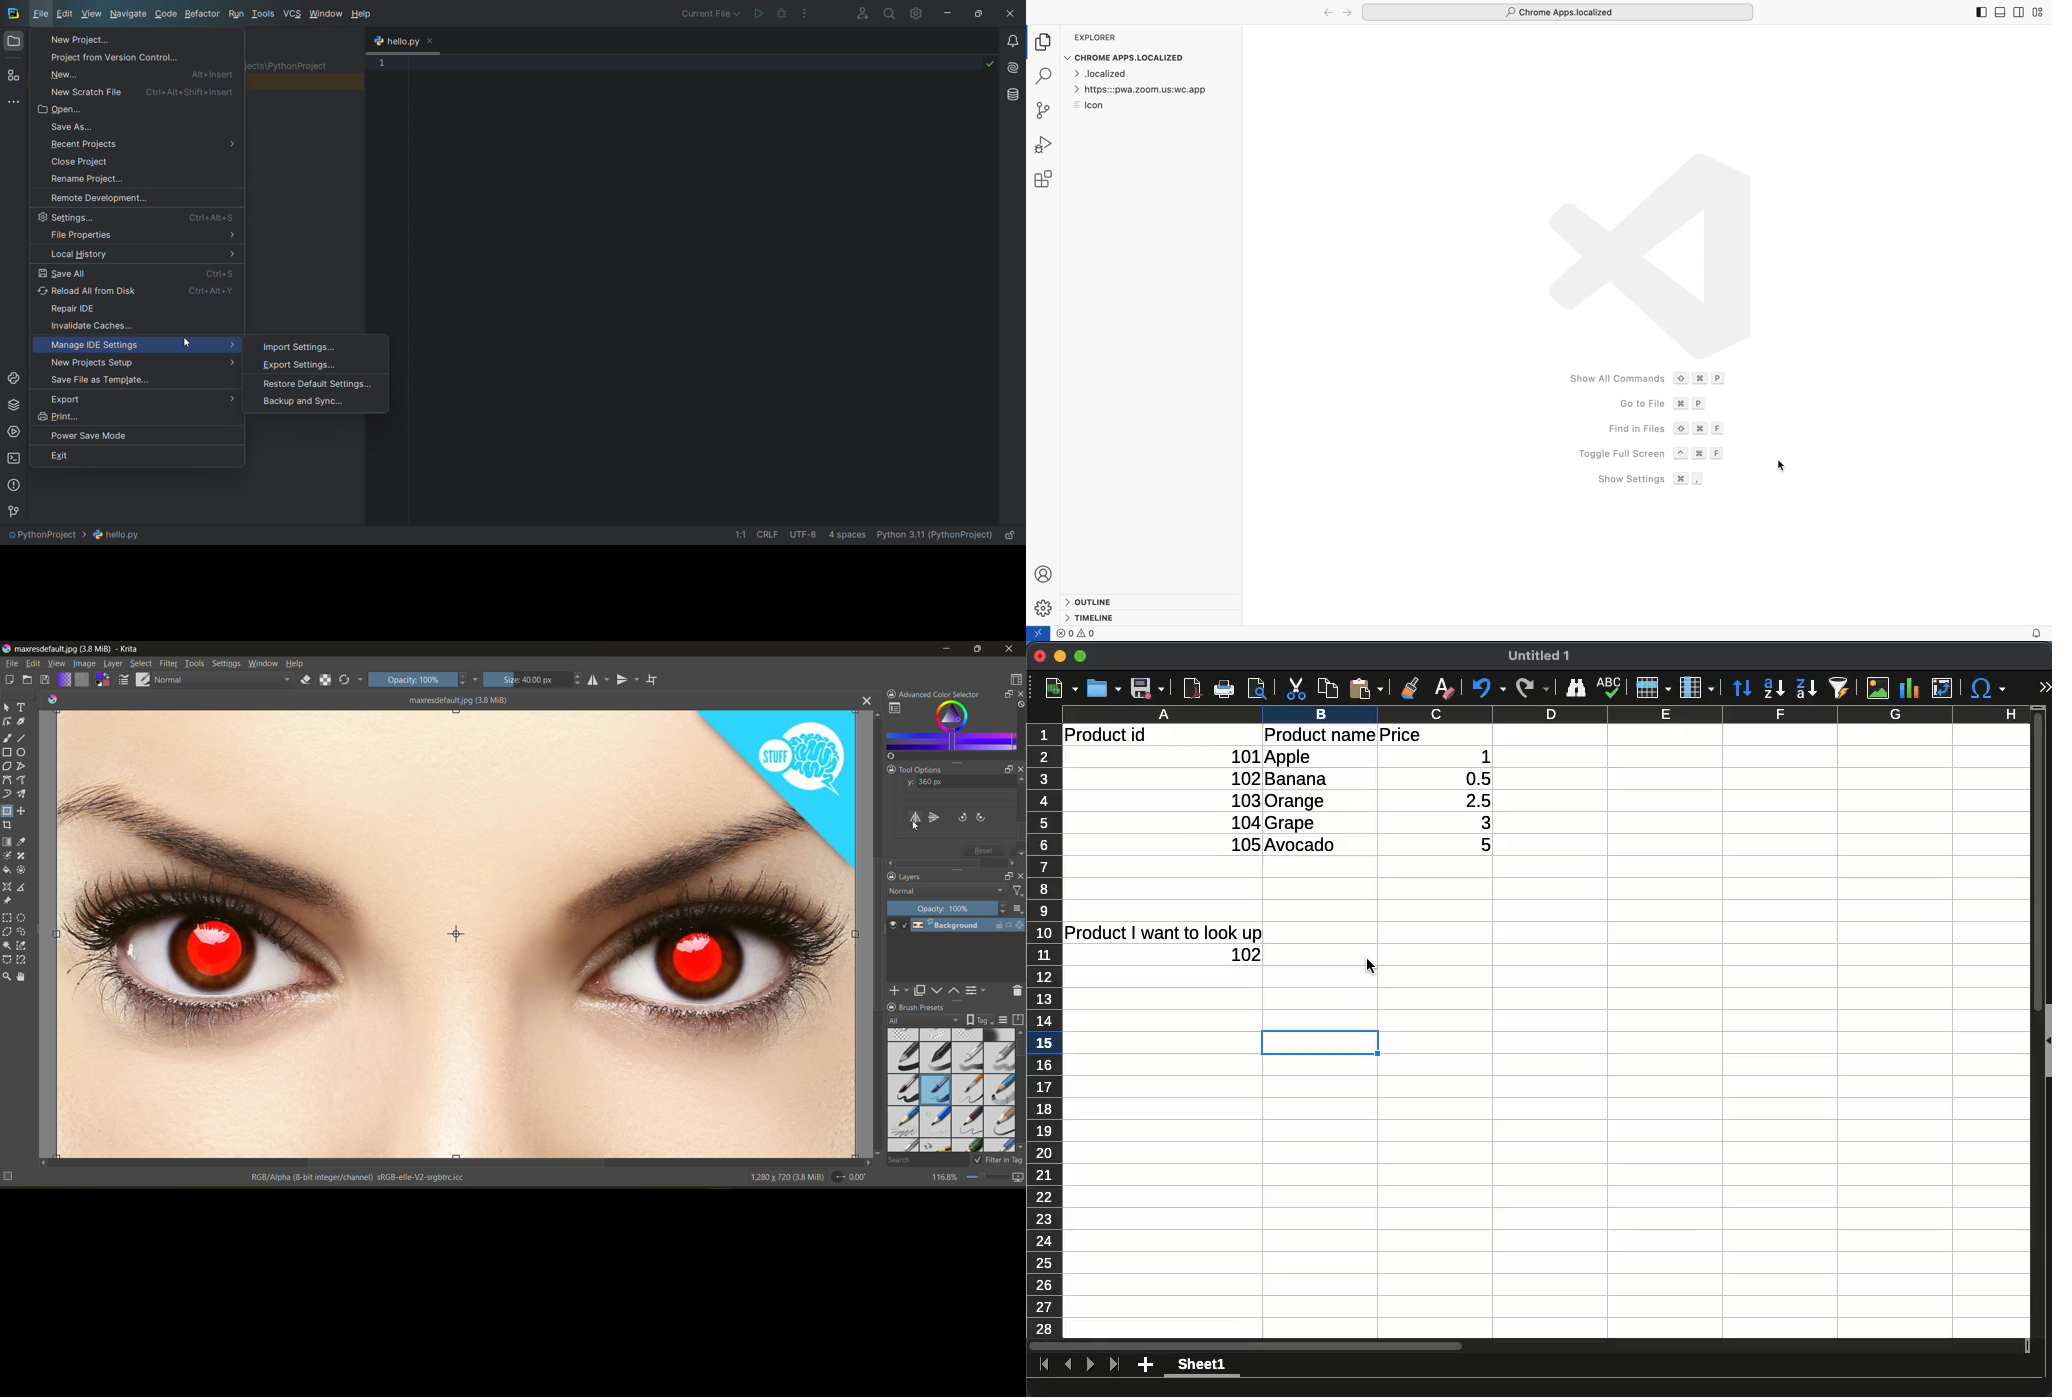 The image size is (2072, 1400). I want to click on image, so click(86, 663).